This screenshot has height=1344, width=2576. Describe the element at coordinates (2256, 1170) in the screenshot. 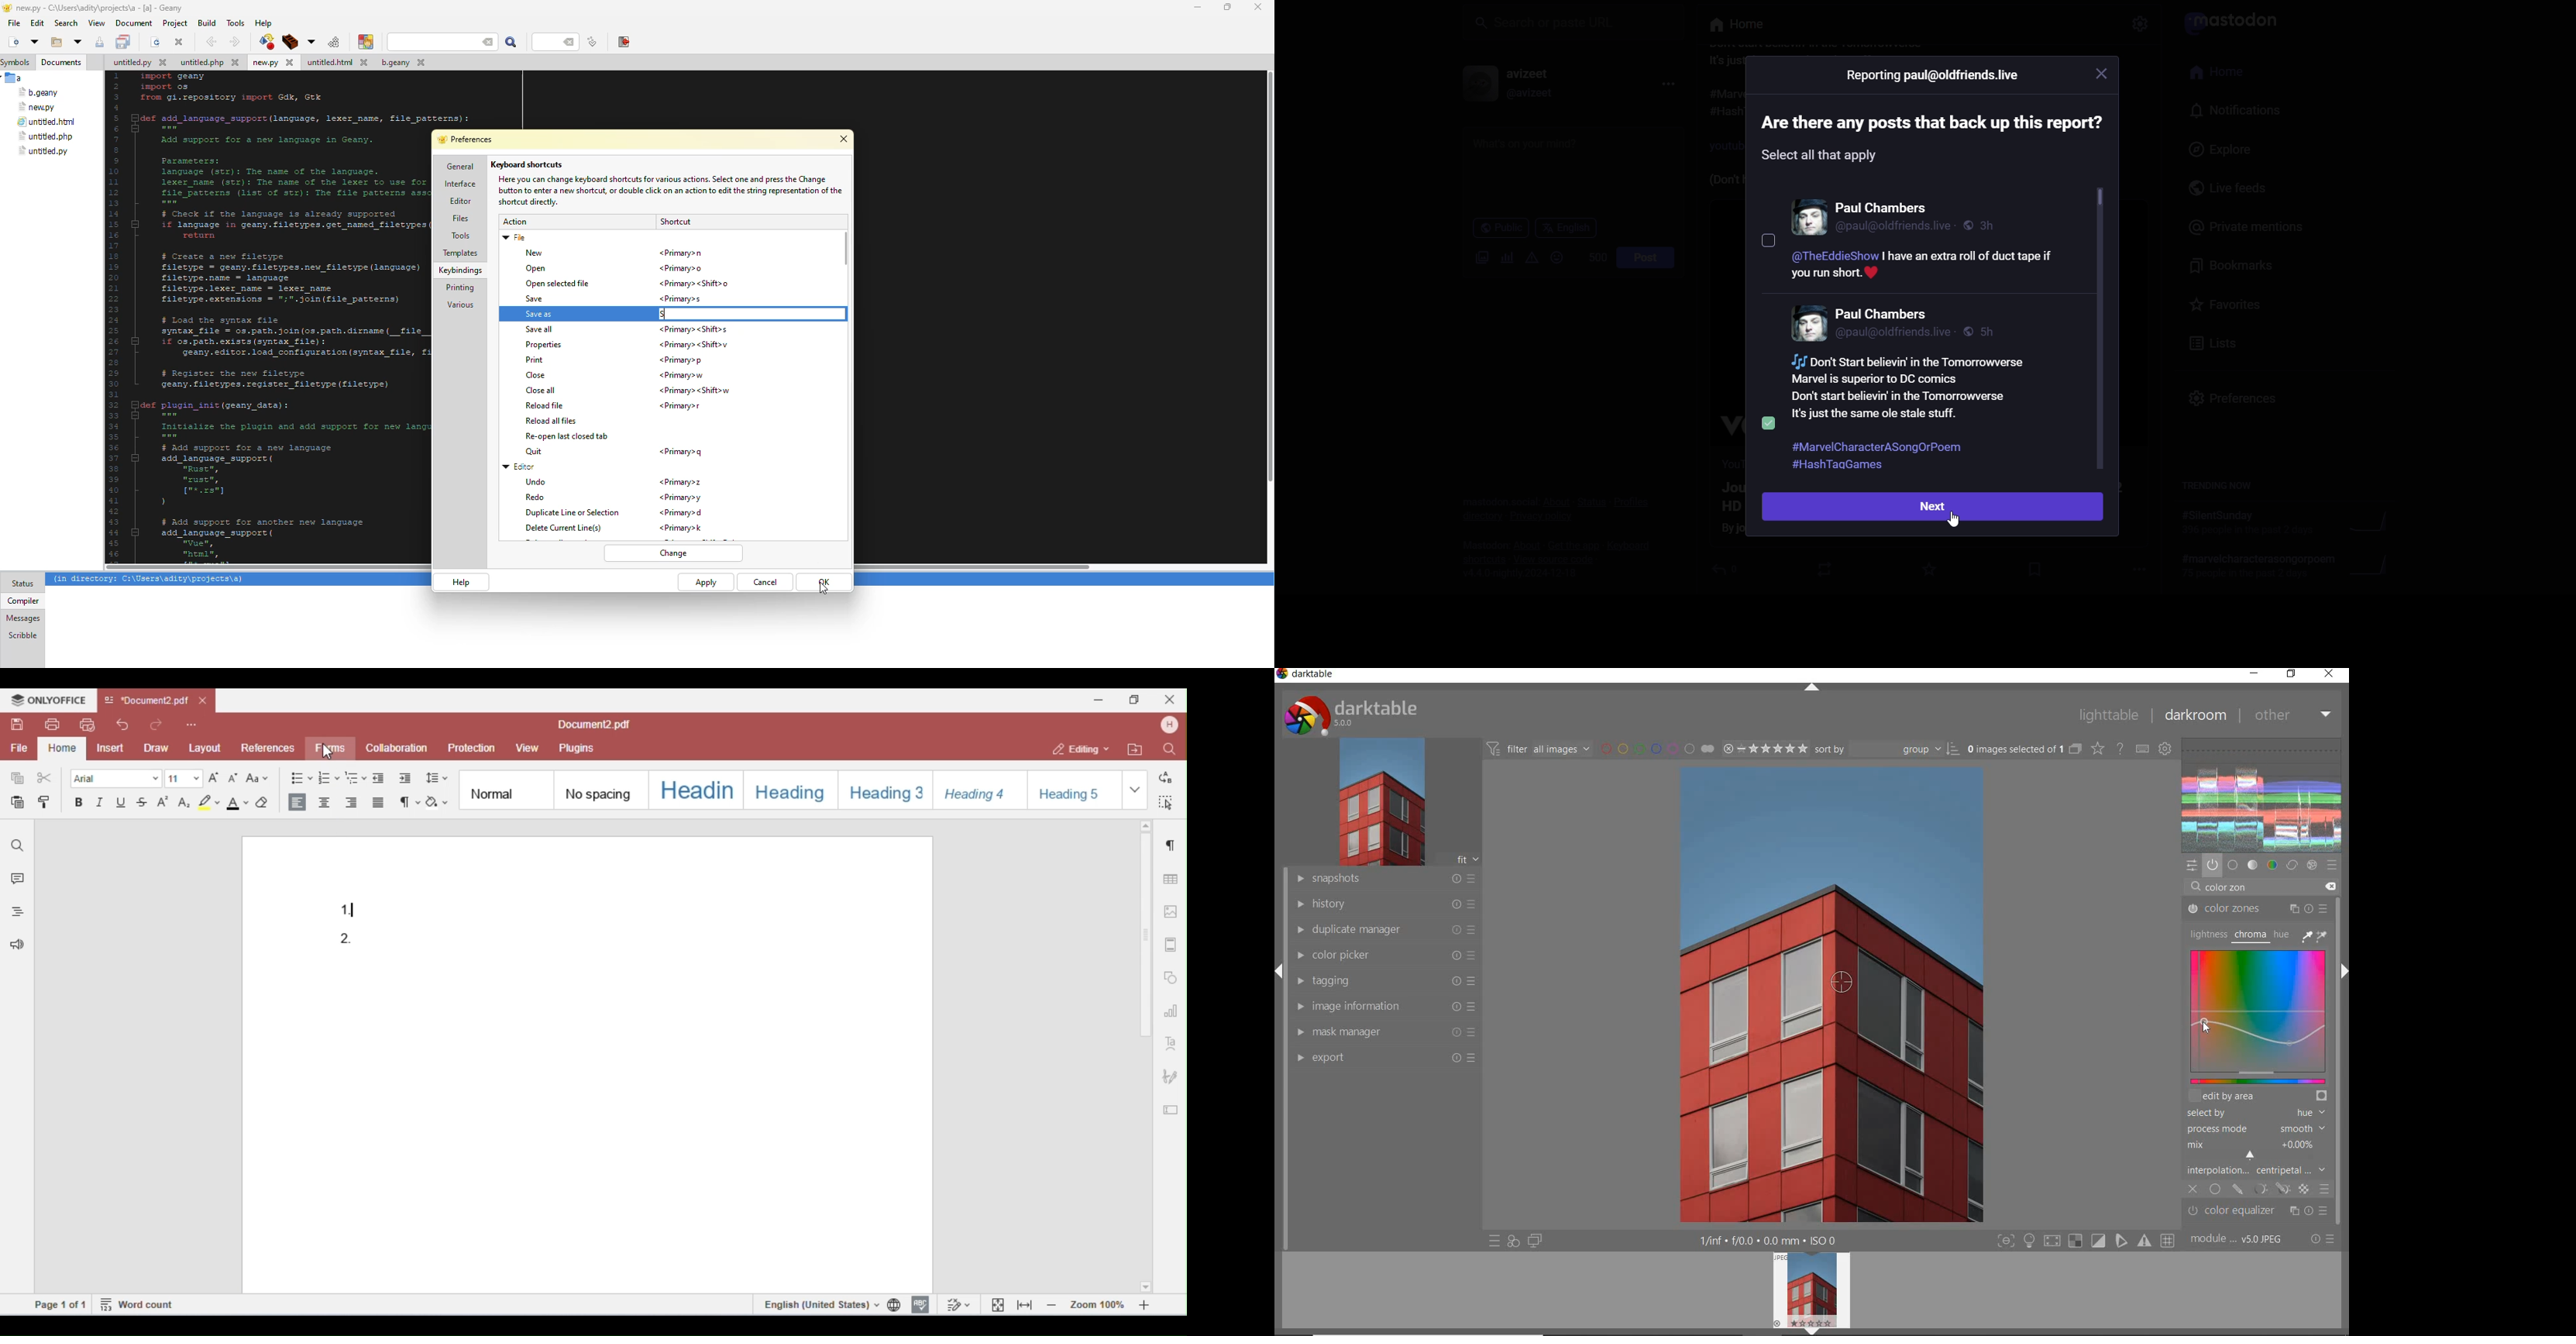

I see `INTERPOLATION` at that location.